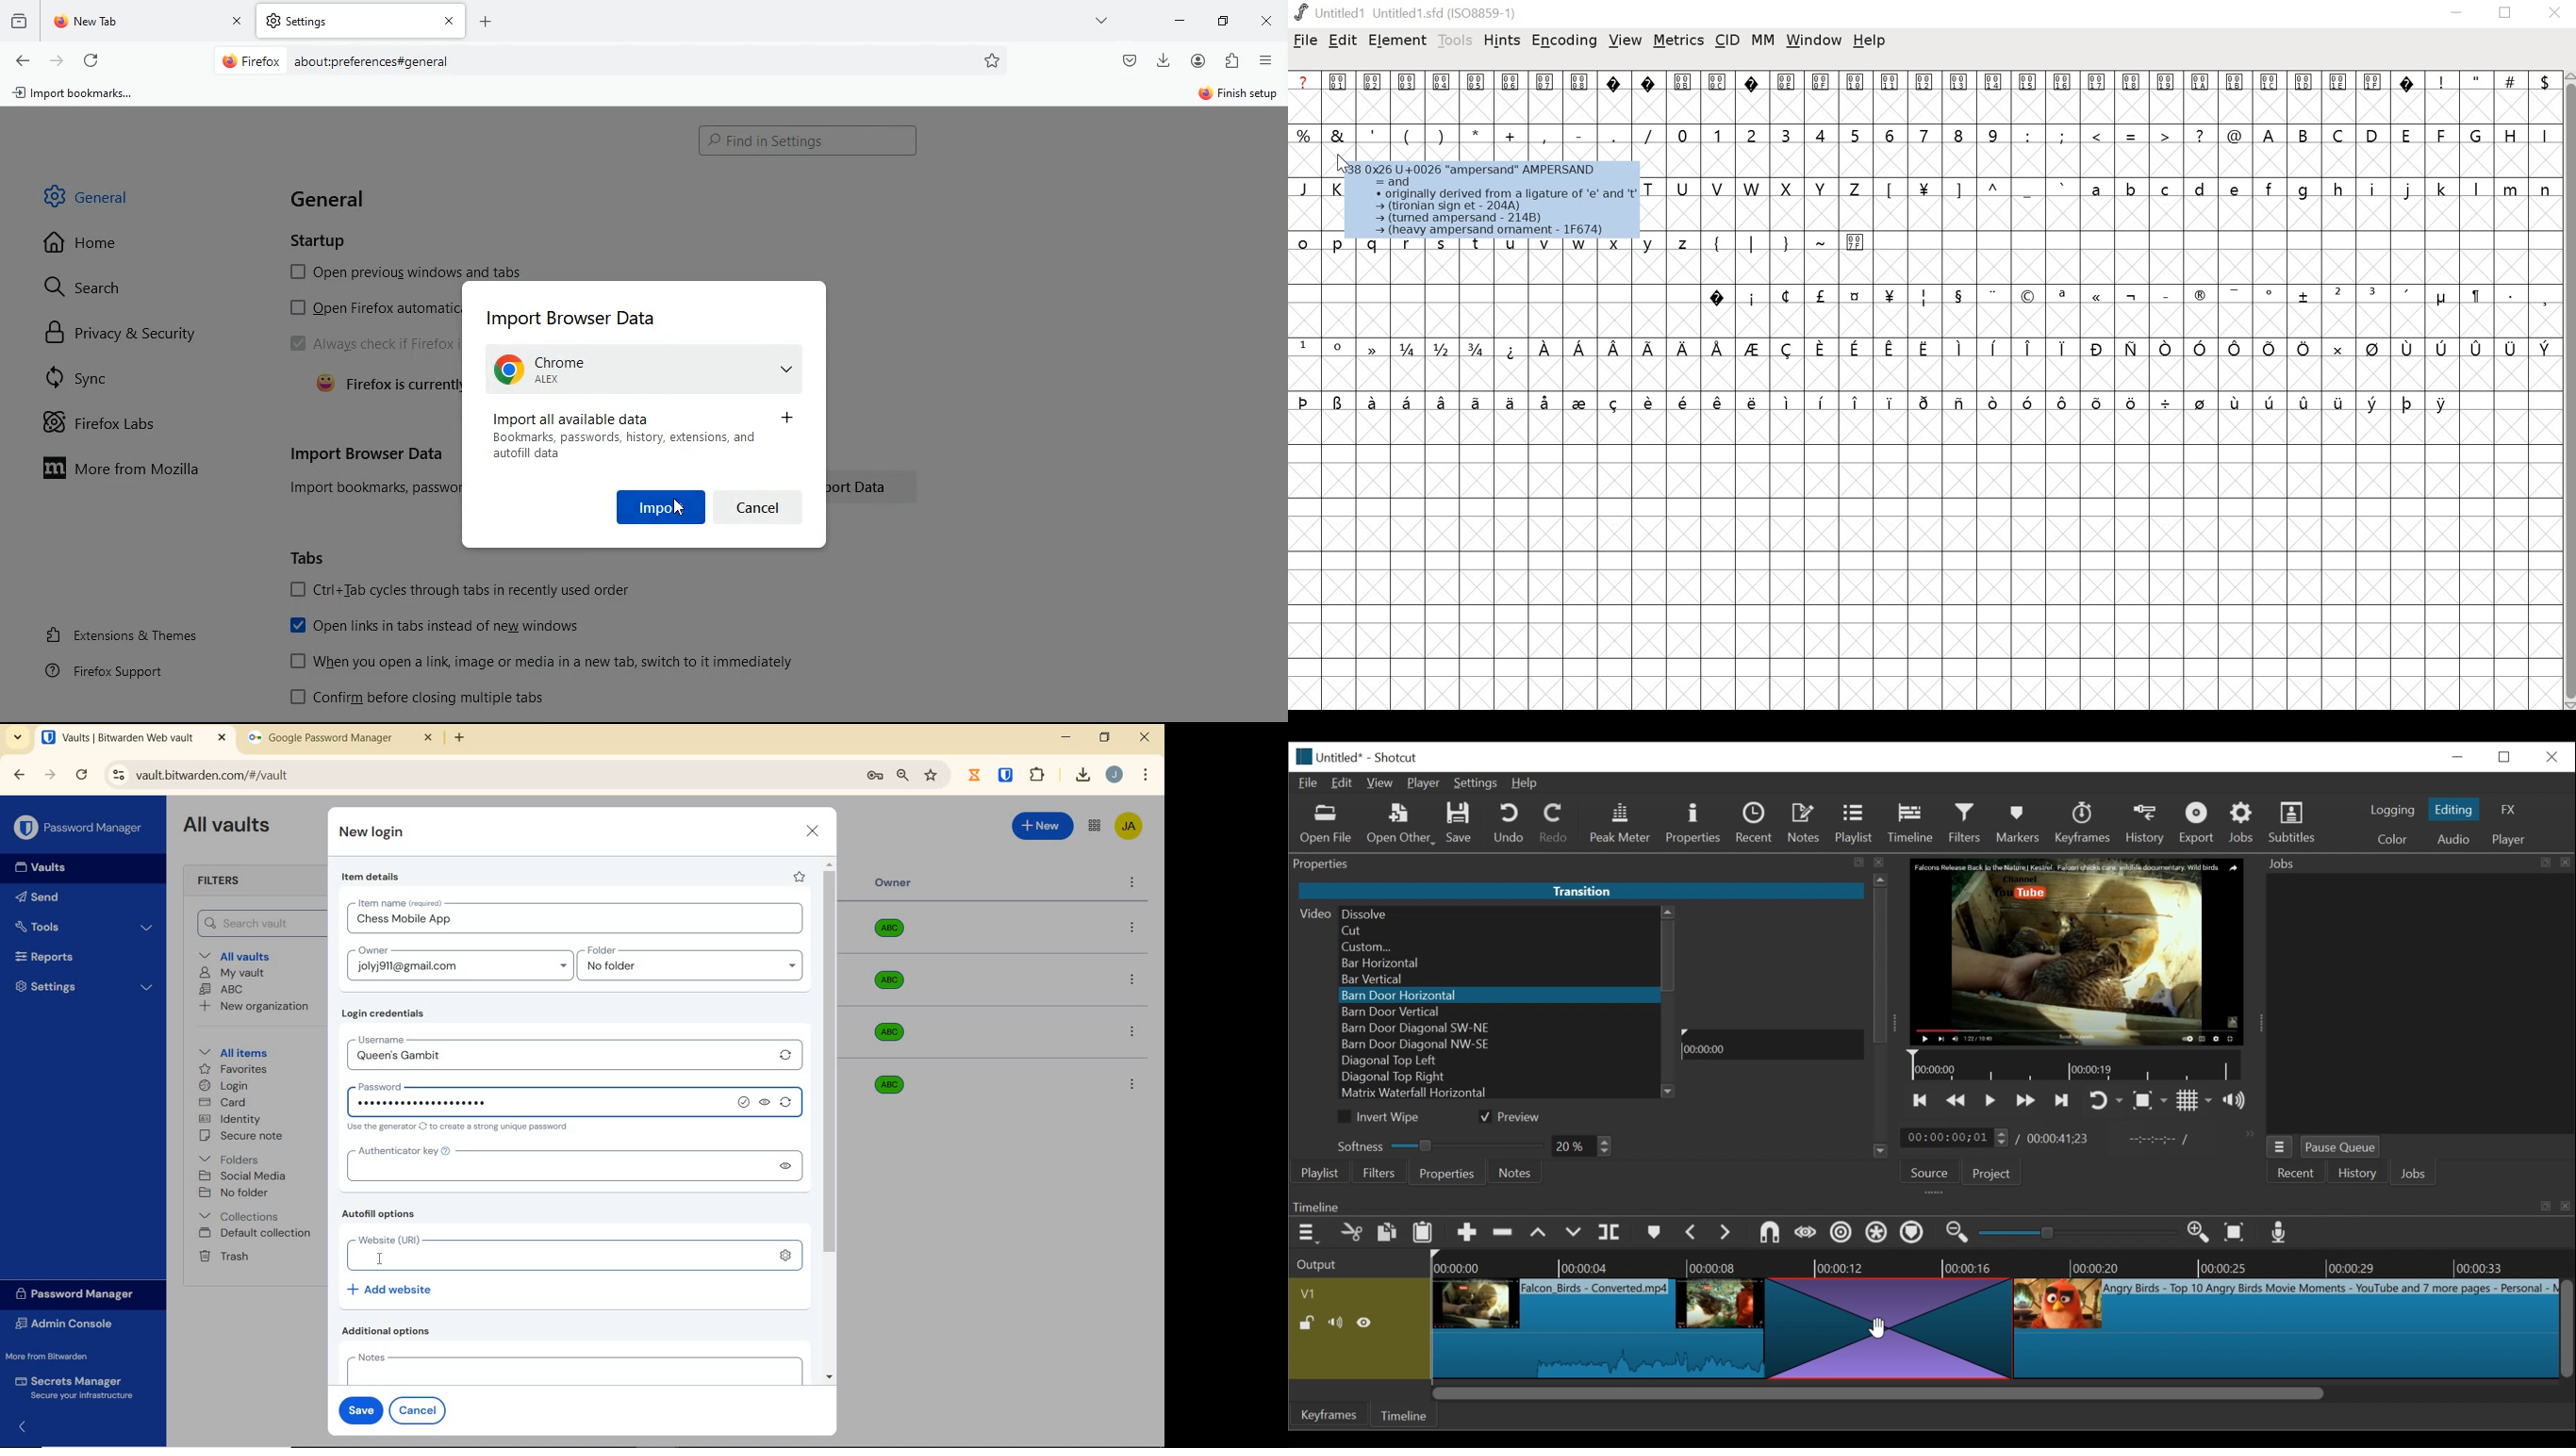 The image size is (2576, 1456). I want to click on W, so click(1751, 187).